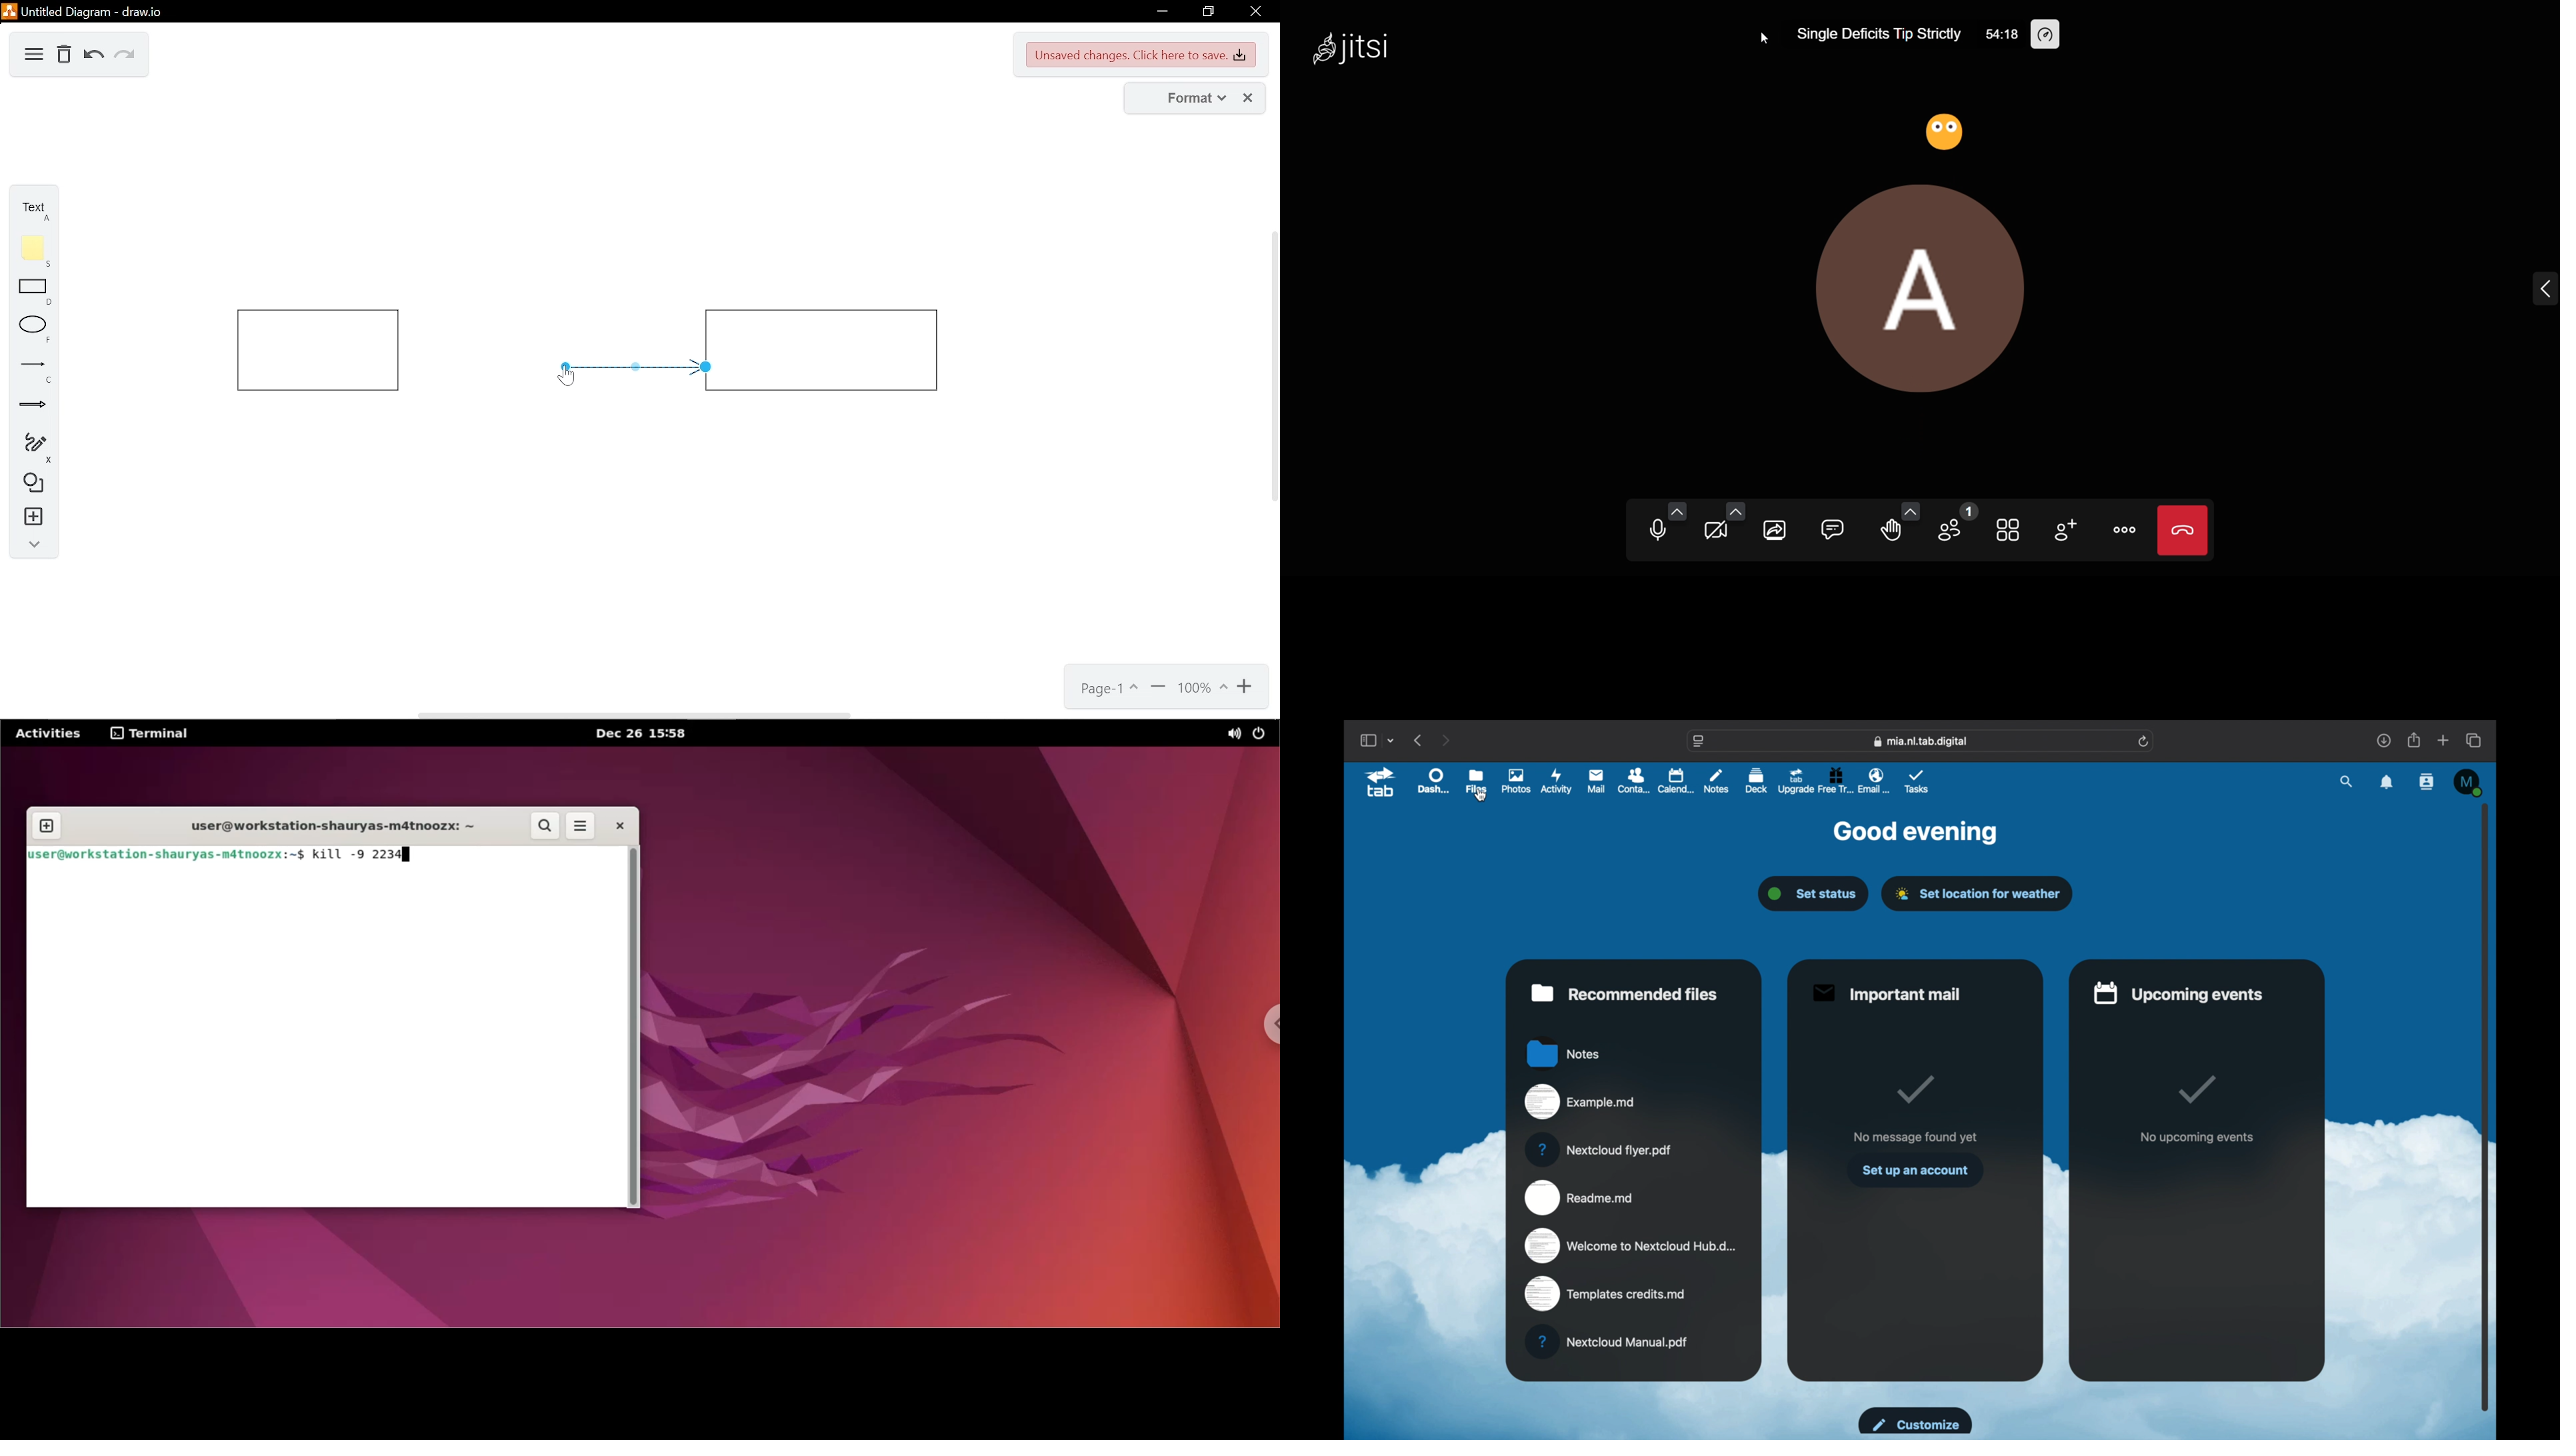 The width and height of the screenshot is (2576, 1456). What do you see at coordinates (2183, 529) in the screenshot?
I see `end call` at bounding box center [2183, 529].